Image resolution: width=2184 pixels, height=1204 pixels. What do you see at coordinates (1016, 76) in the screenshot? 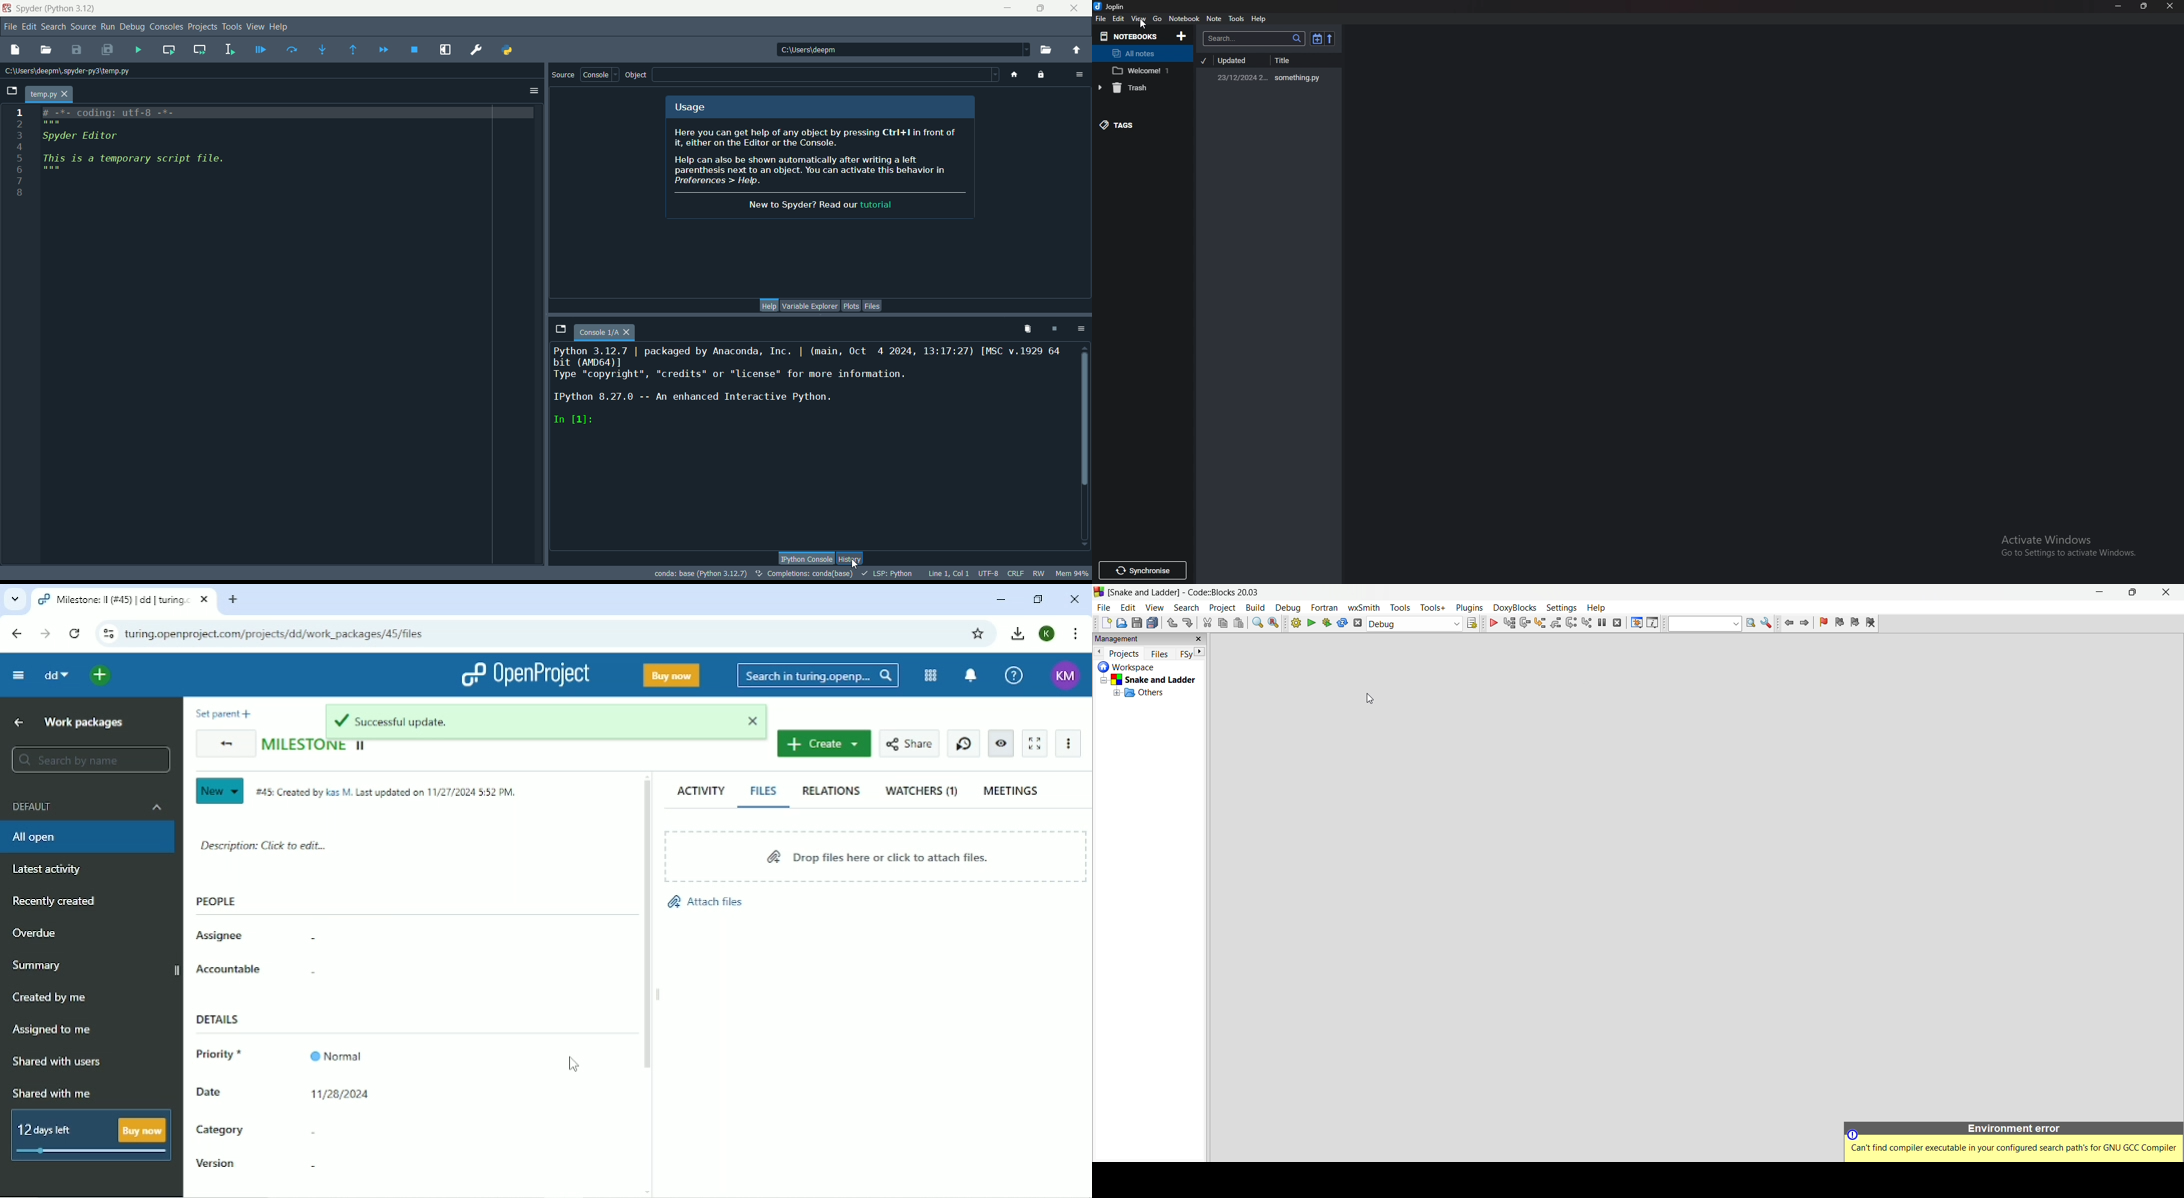
I see `home` at bounding box center [1016, 76].